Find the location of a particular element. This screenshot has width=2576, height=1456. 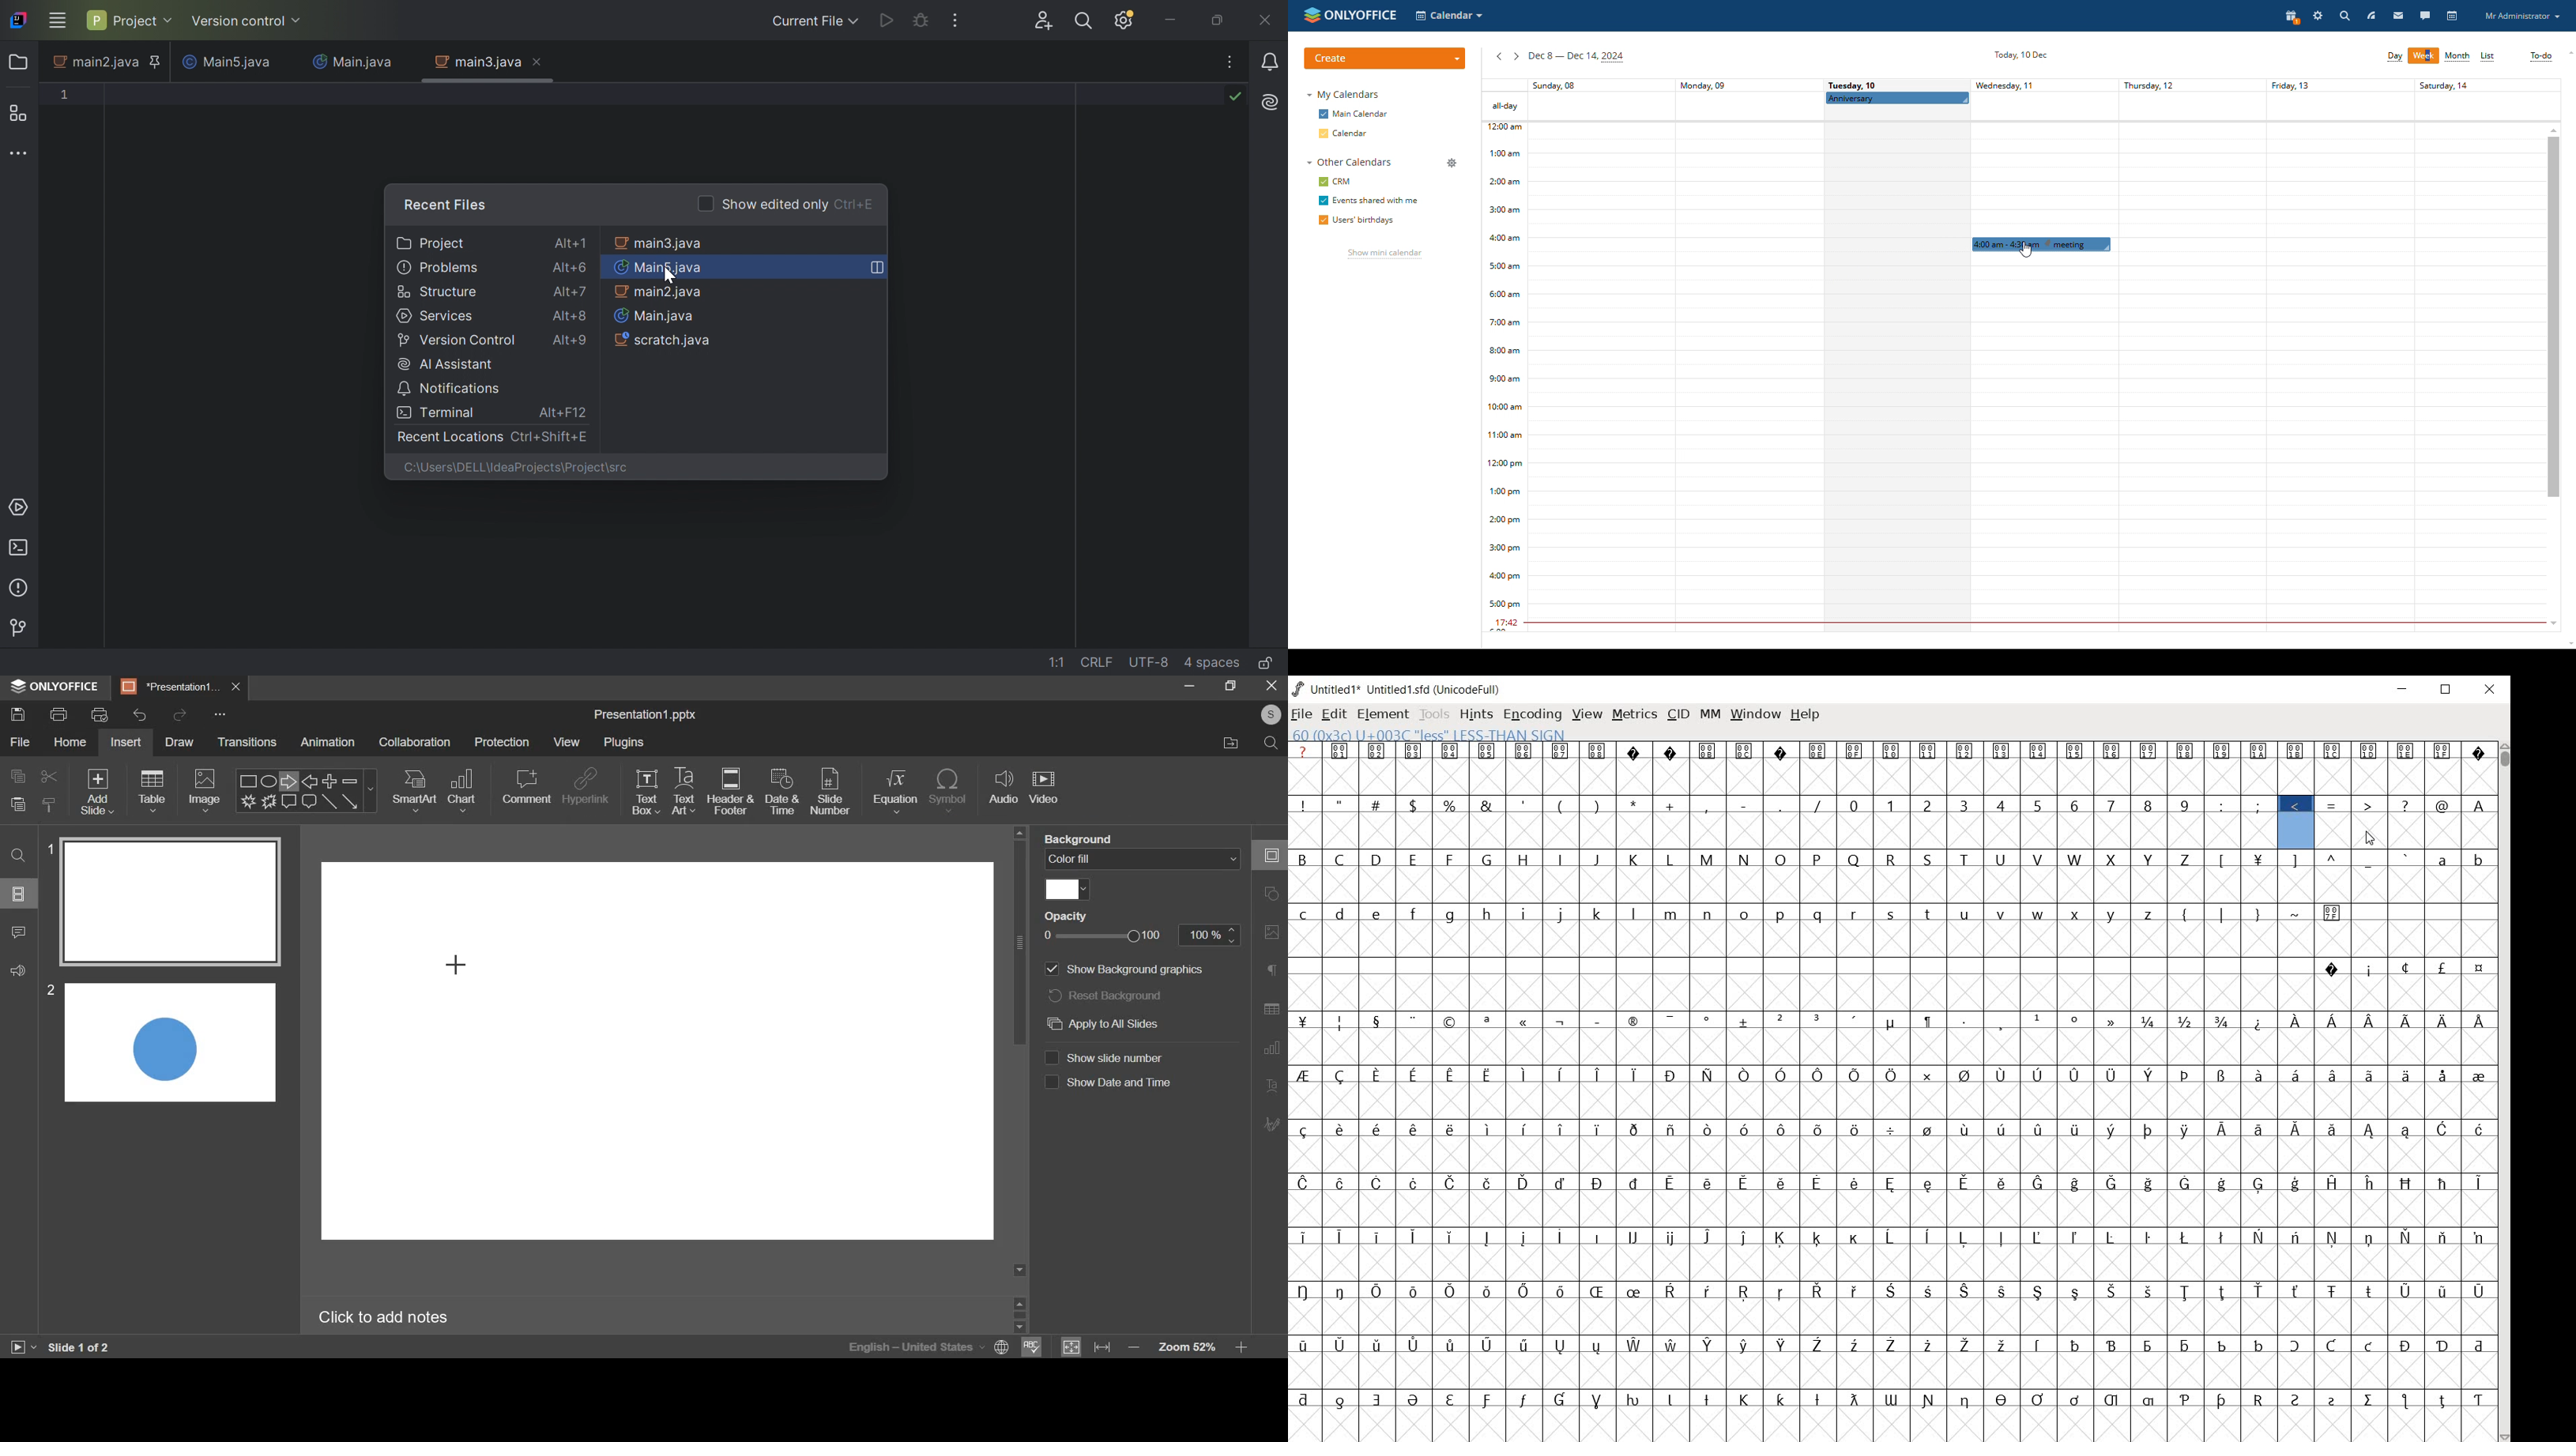

close is located at coordinates (2489, 689).